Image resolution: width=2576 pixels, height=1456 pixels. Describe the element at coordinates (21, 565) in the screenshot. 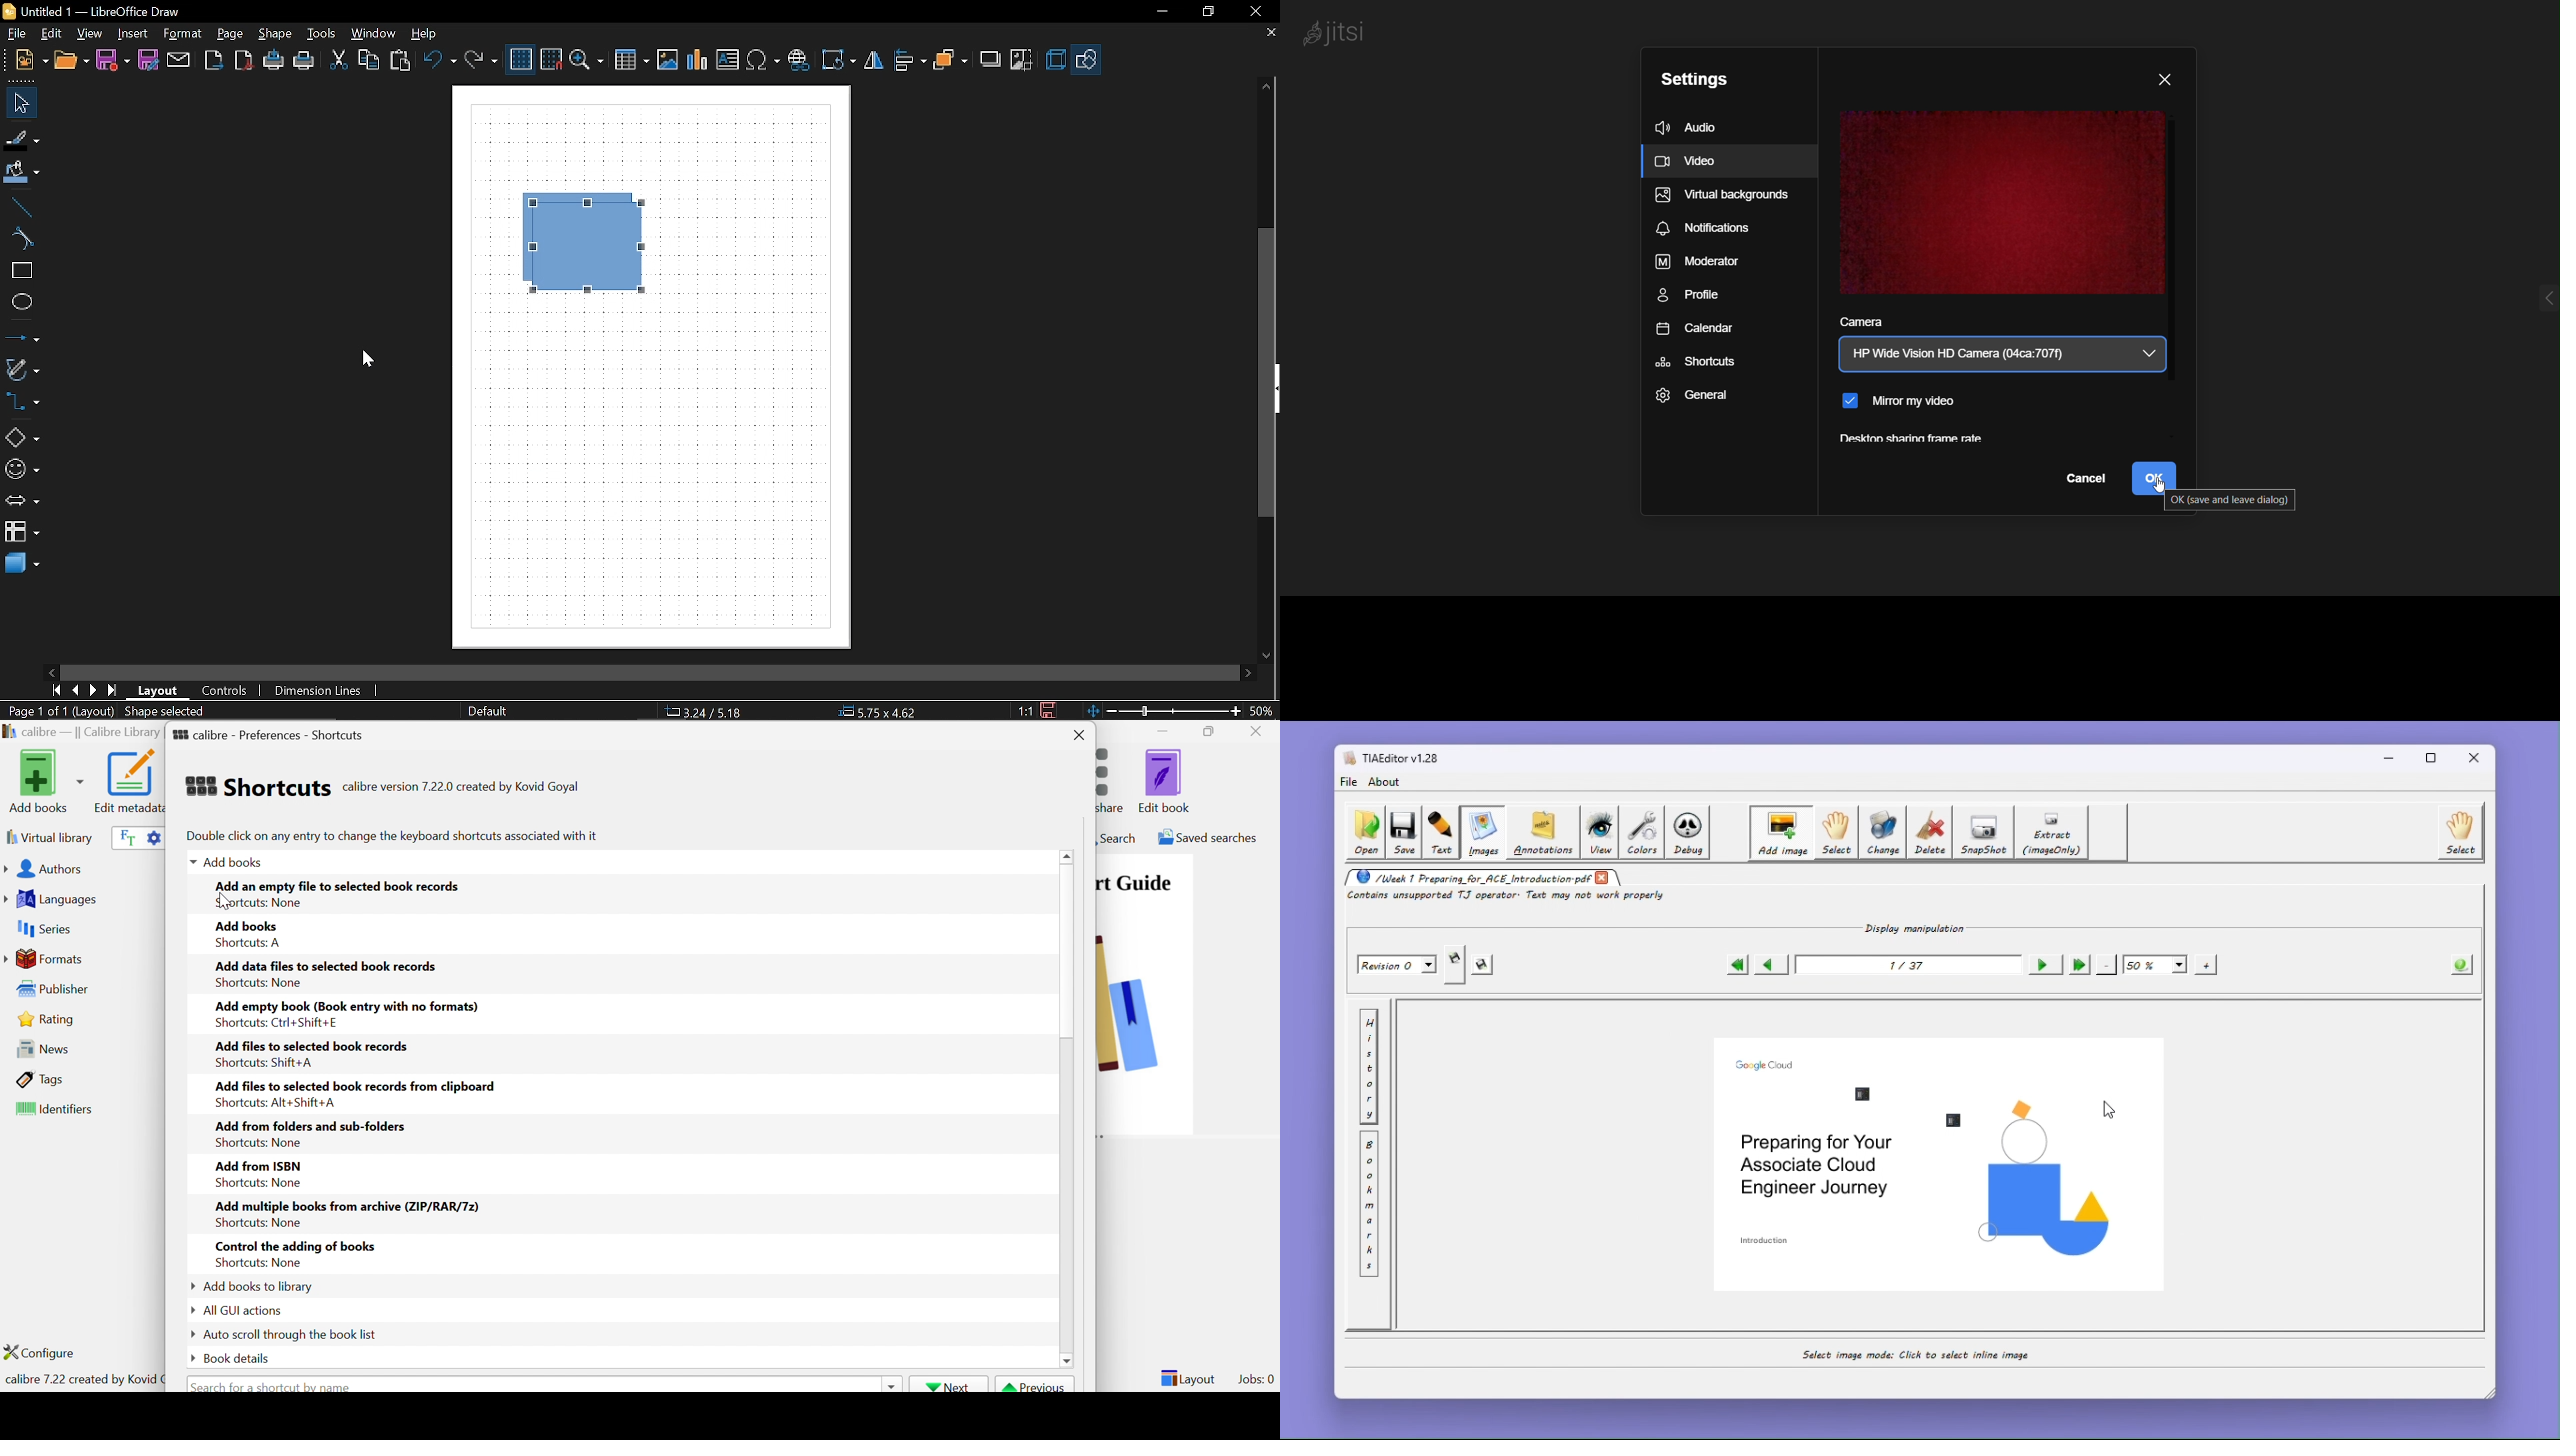

I see `3d shapes` at that location.